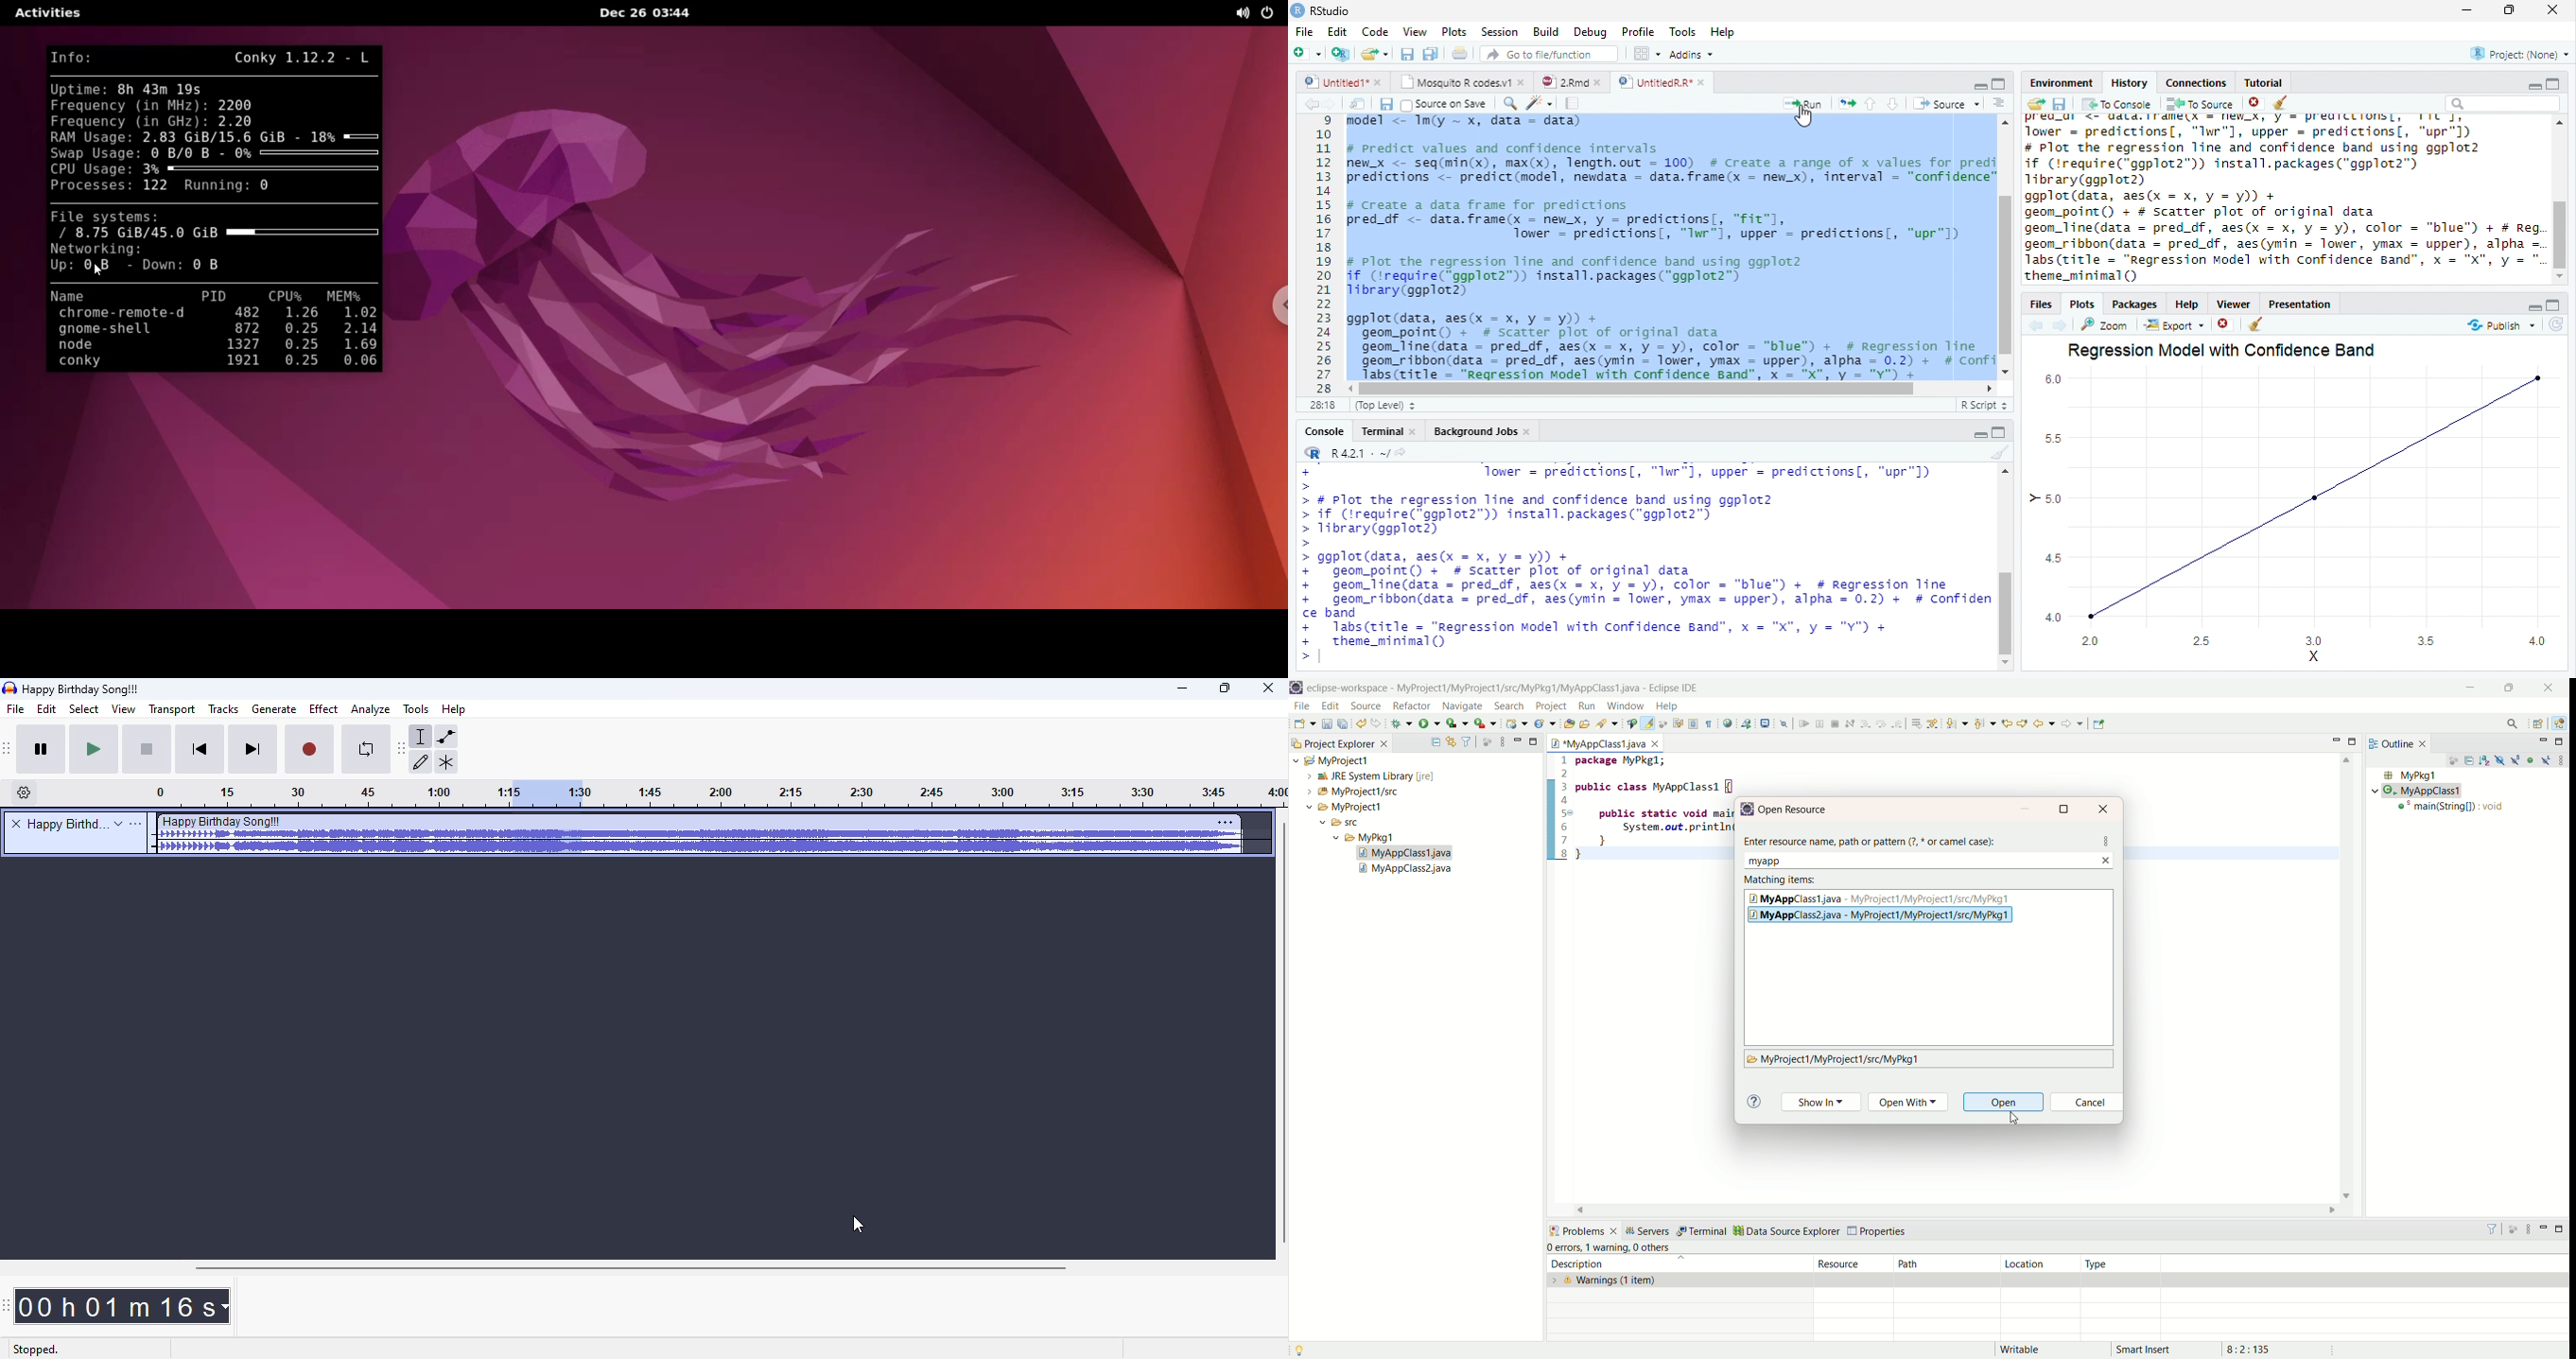 This screenshot has height=1372, width=2576. I want to click on Refresh, so click(2561, 327).